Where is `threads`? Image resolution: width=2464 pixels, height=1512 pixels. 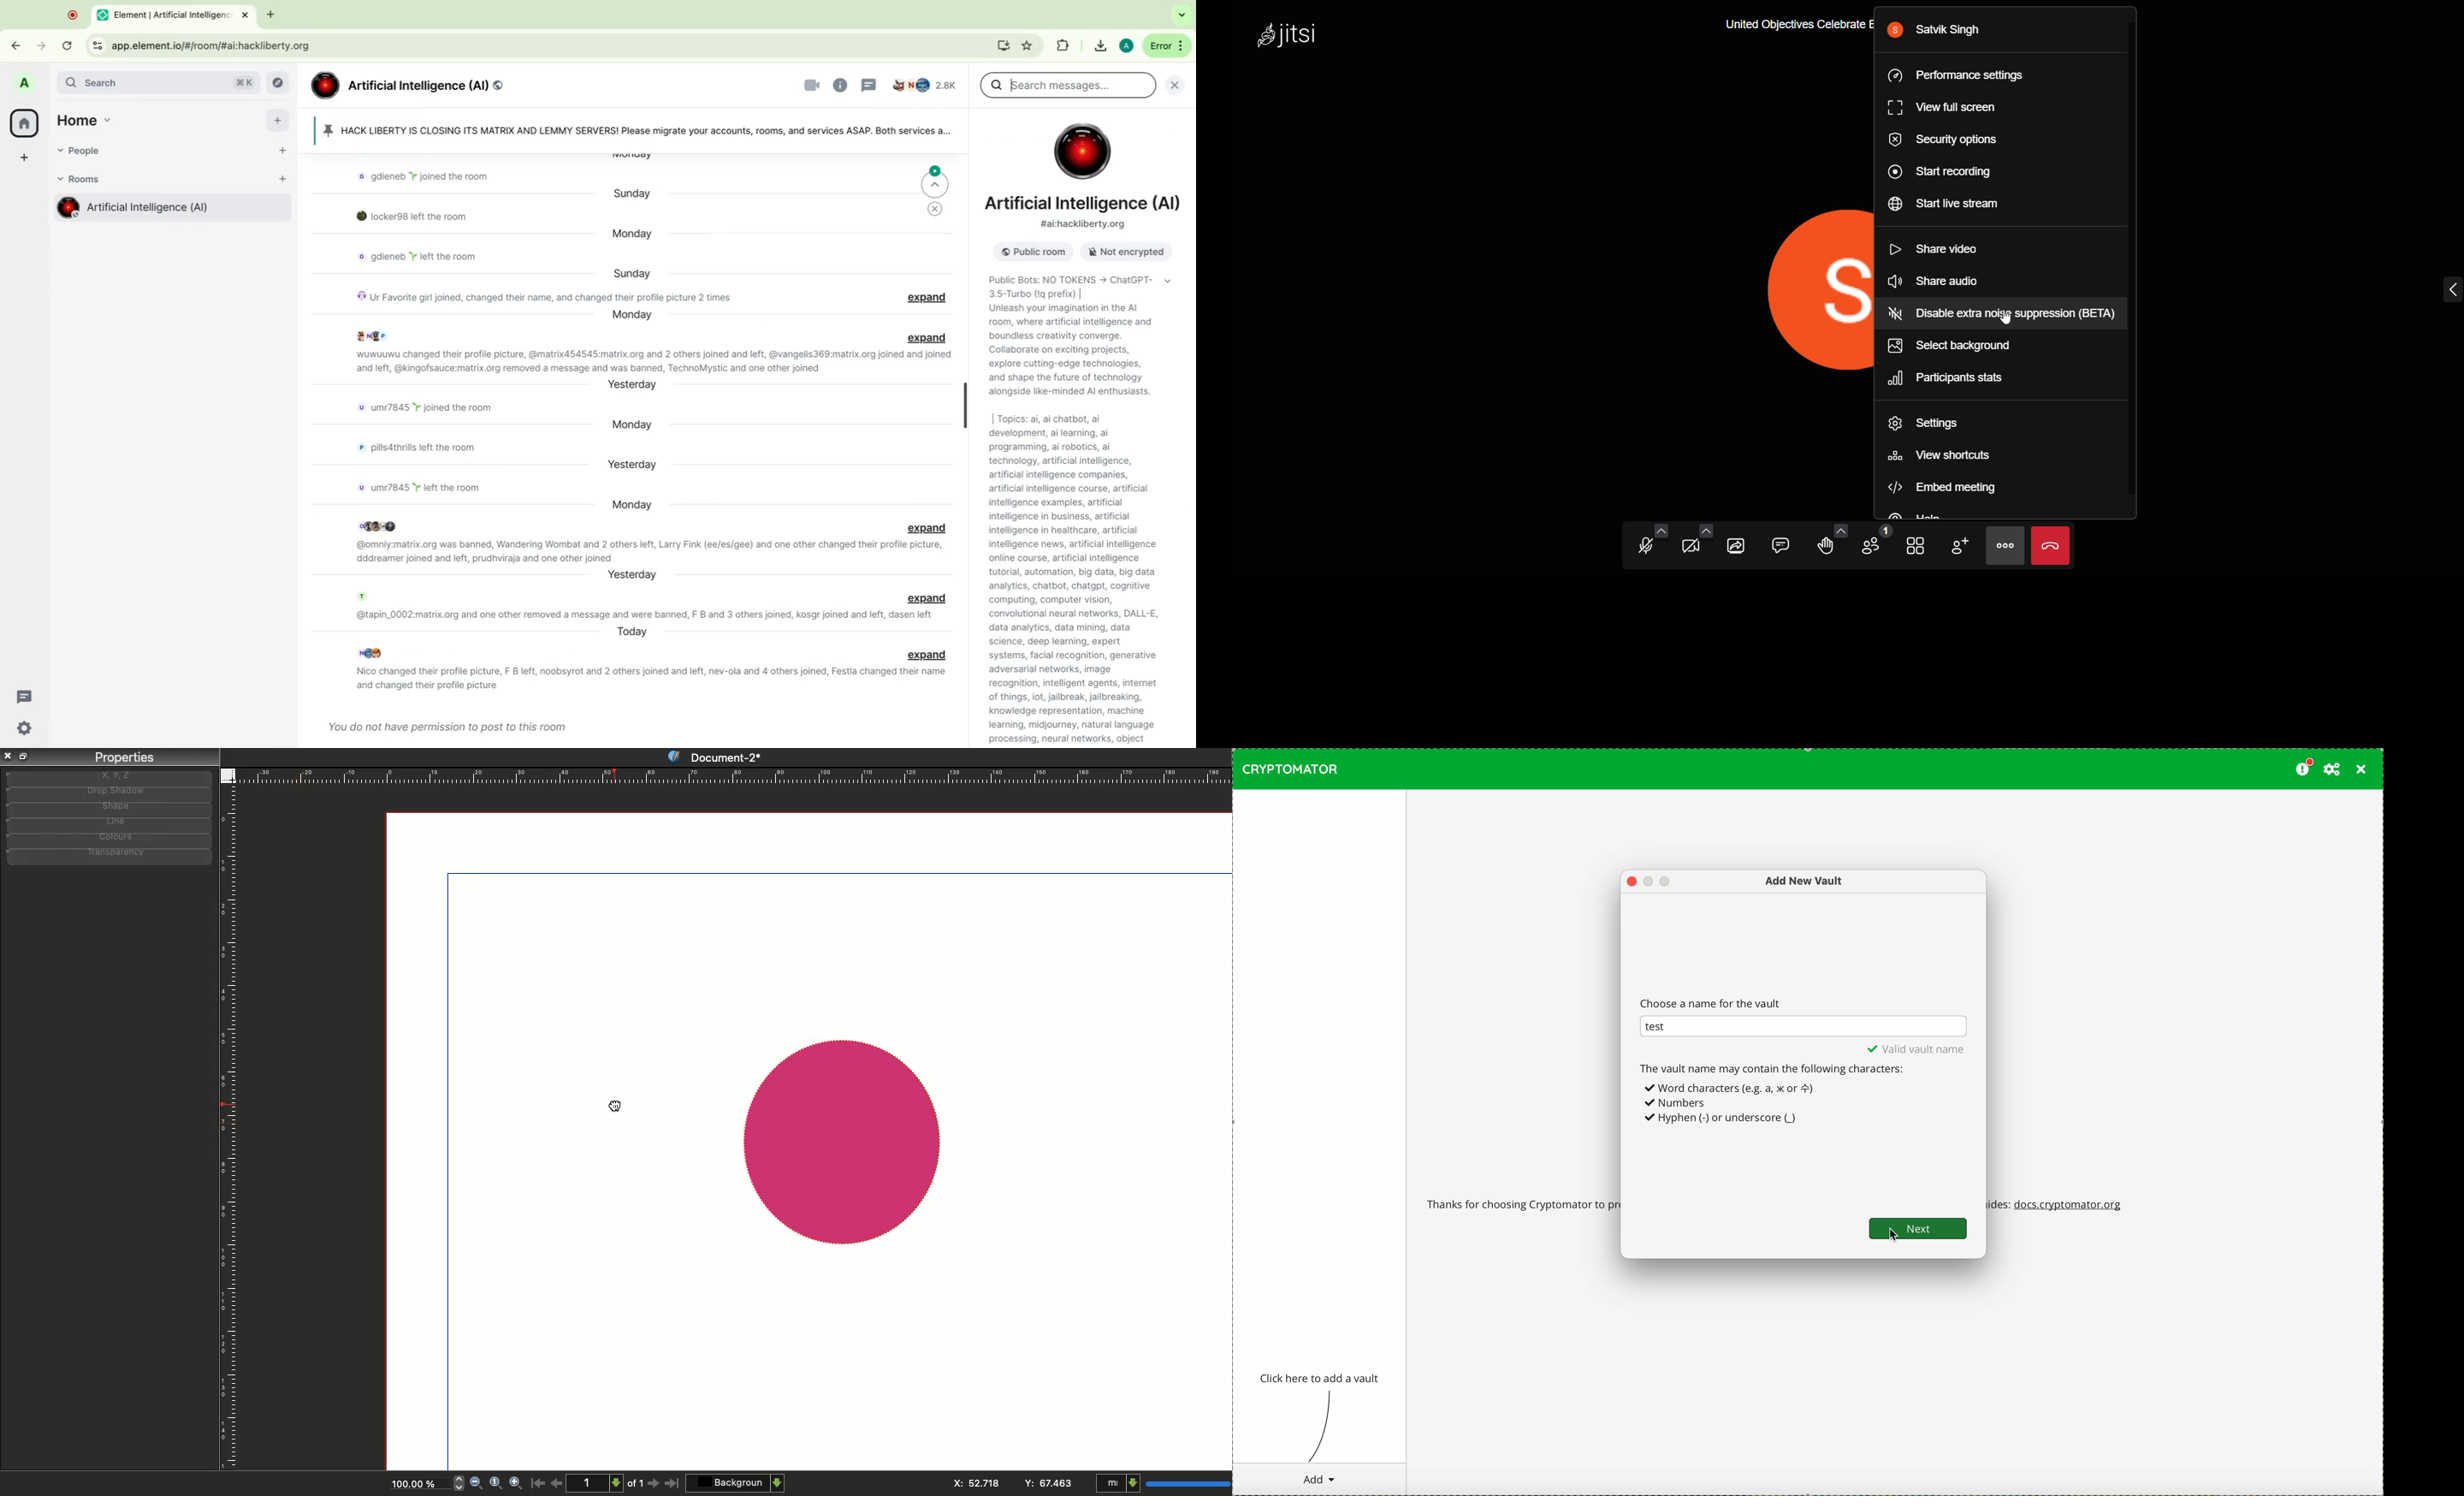 threads is located at coordinates (869, 85).